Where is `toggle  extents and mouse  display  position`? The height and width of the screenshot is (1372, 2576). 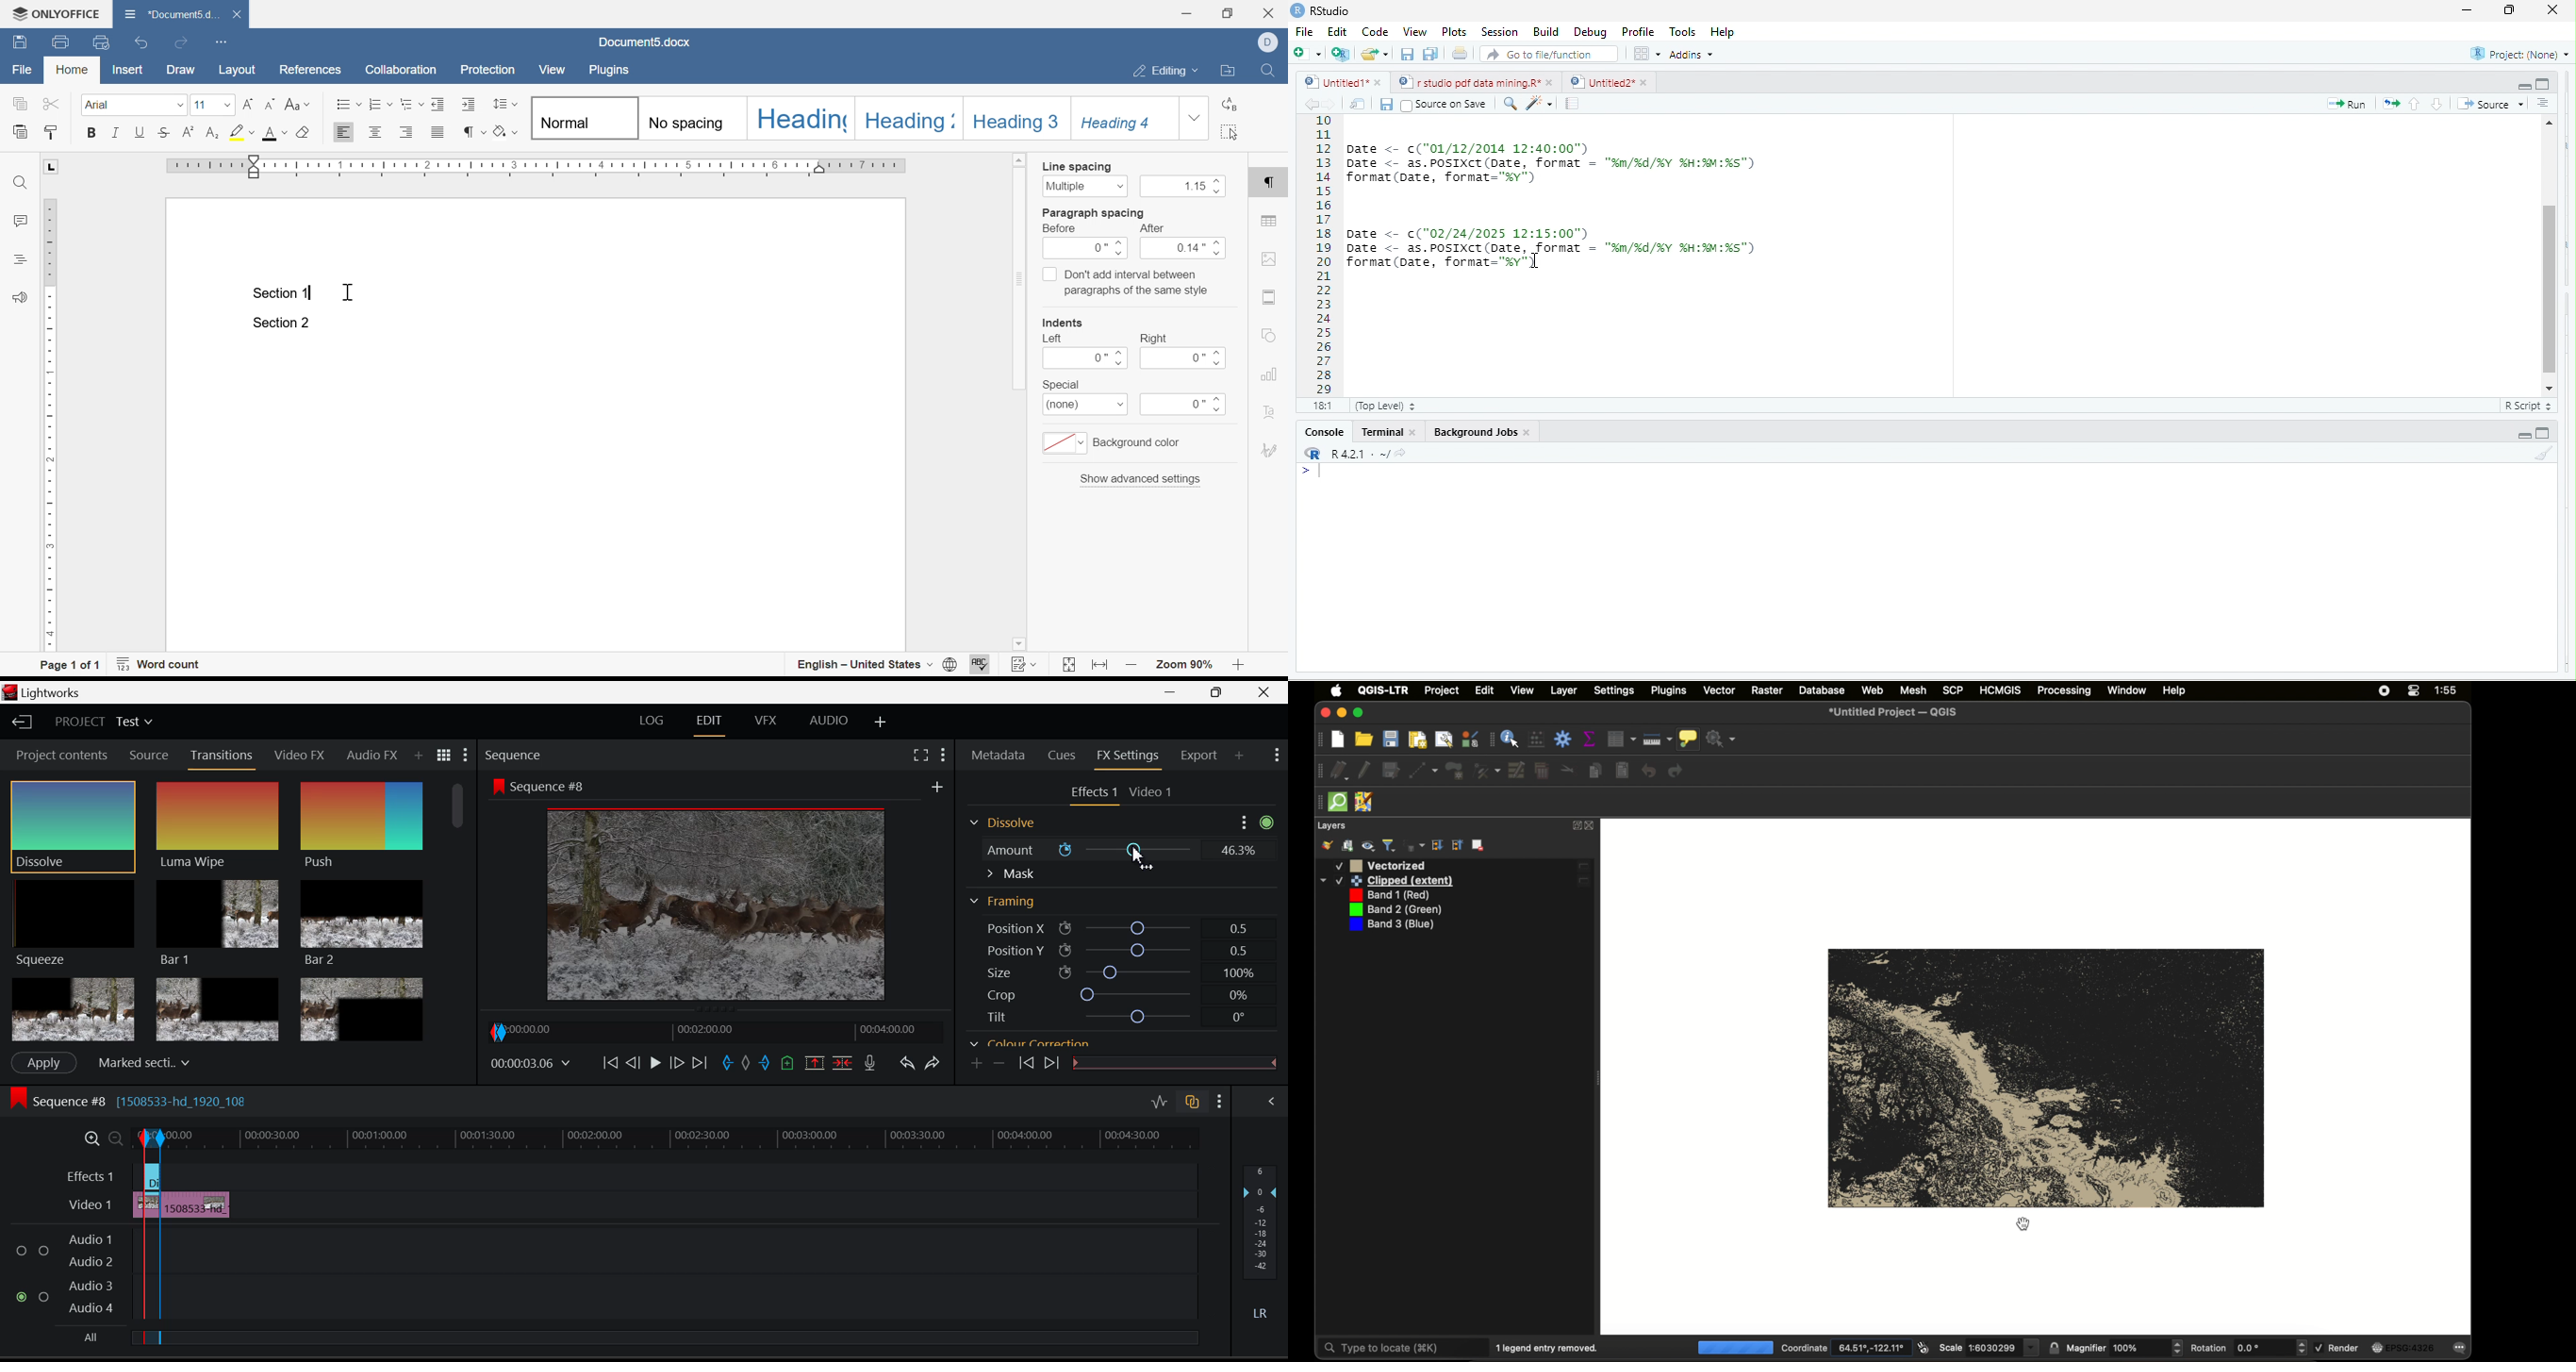 toggle  extents and mouse  display  position is located at coordinates (1923, 1347).